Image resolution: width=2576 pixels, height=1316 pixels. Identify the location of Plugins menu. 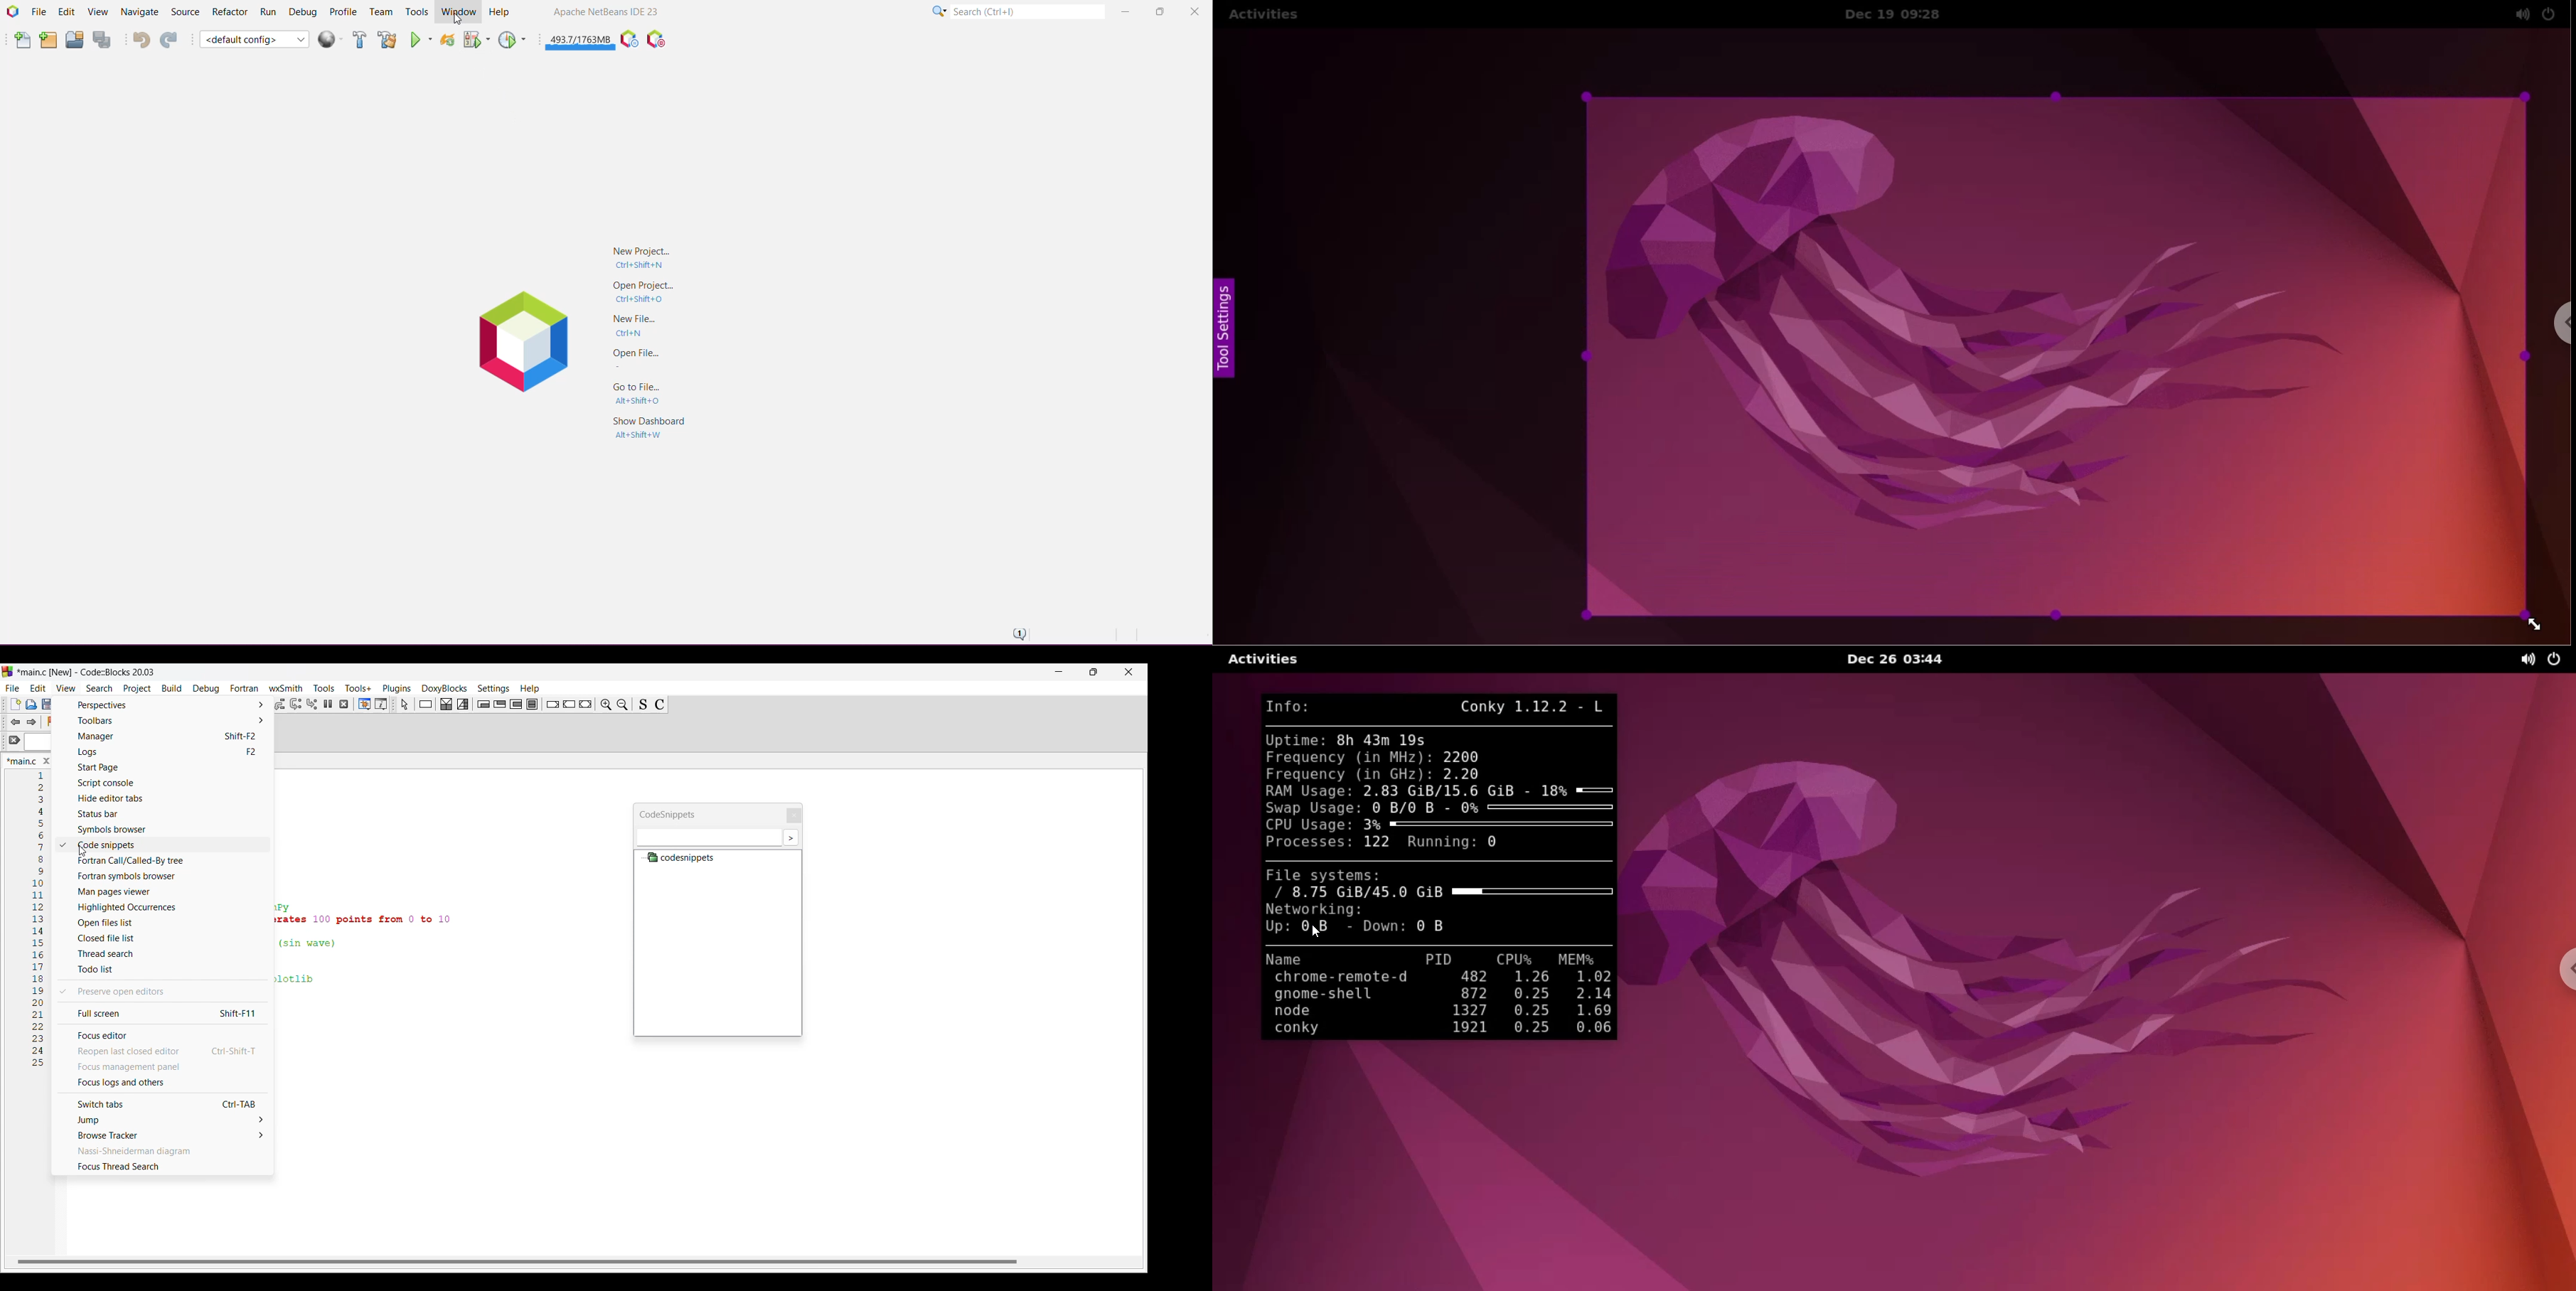
(397, 689).